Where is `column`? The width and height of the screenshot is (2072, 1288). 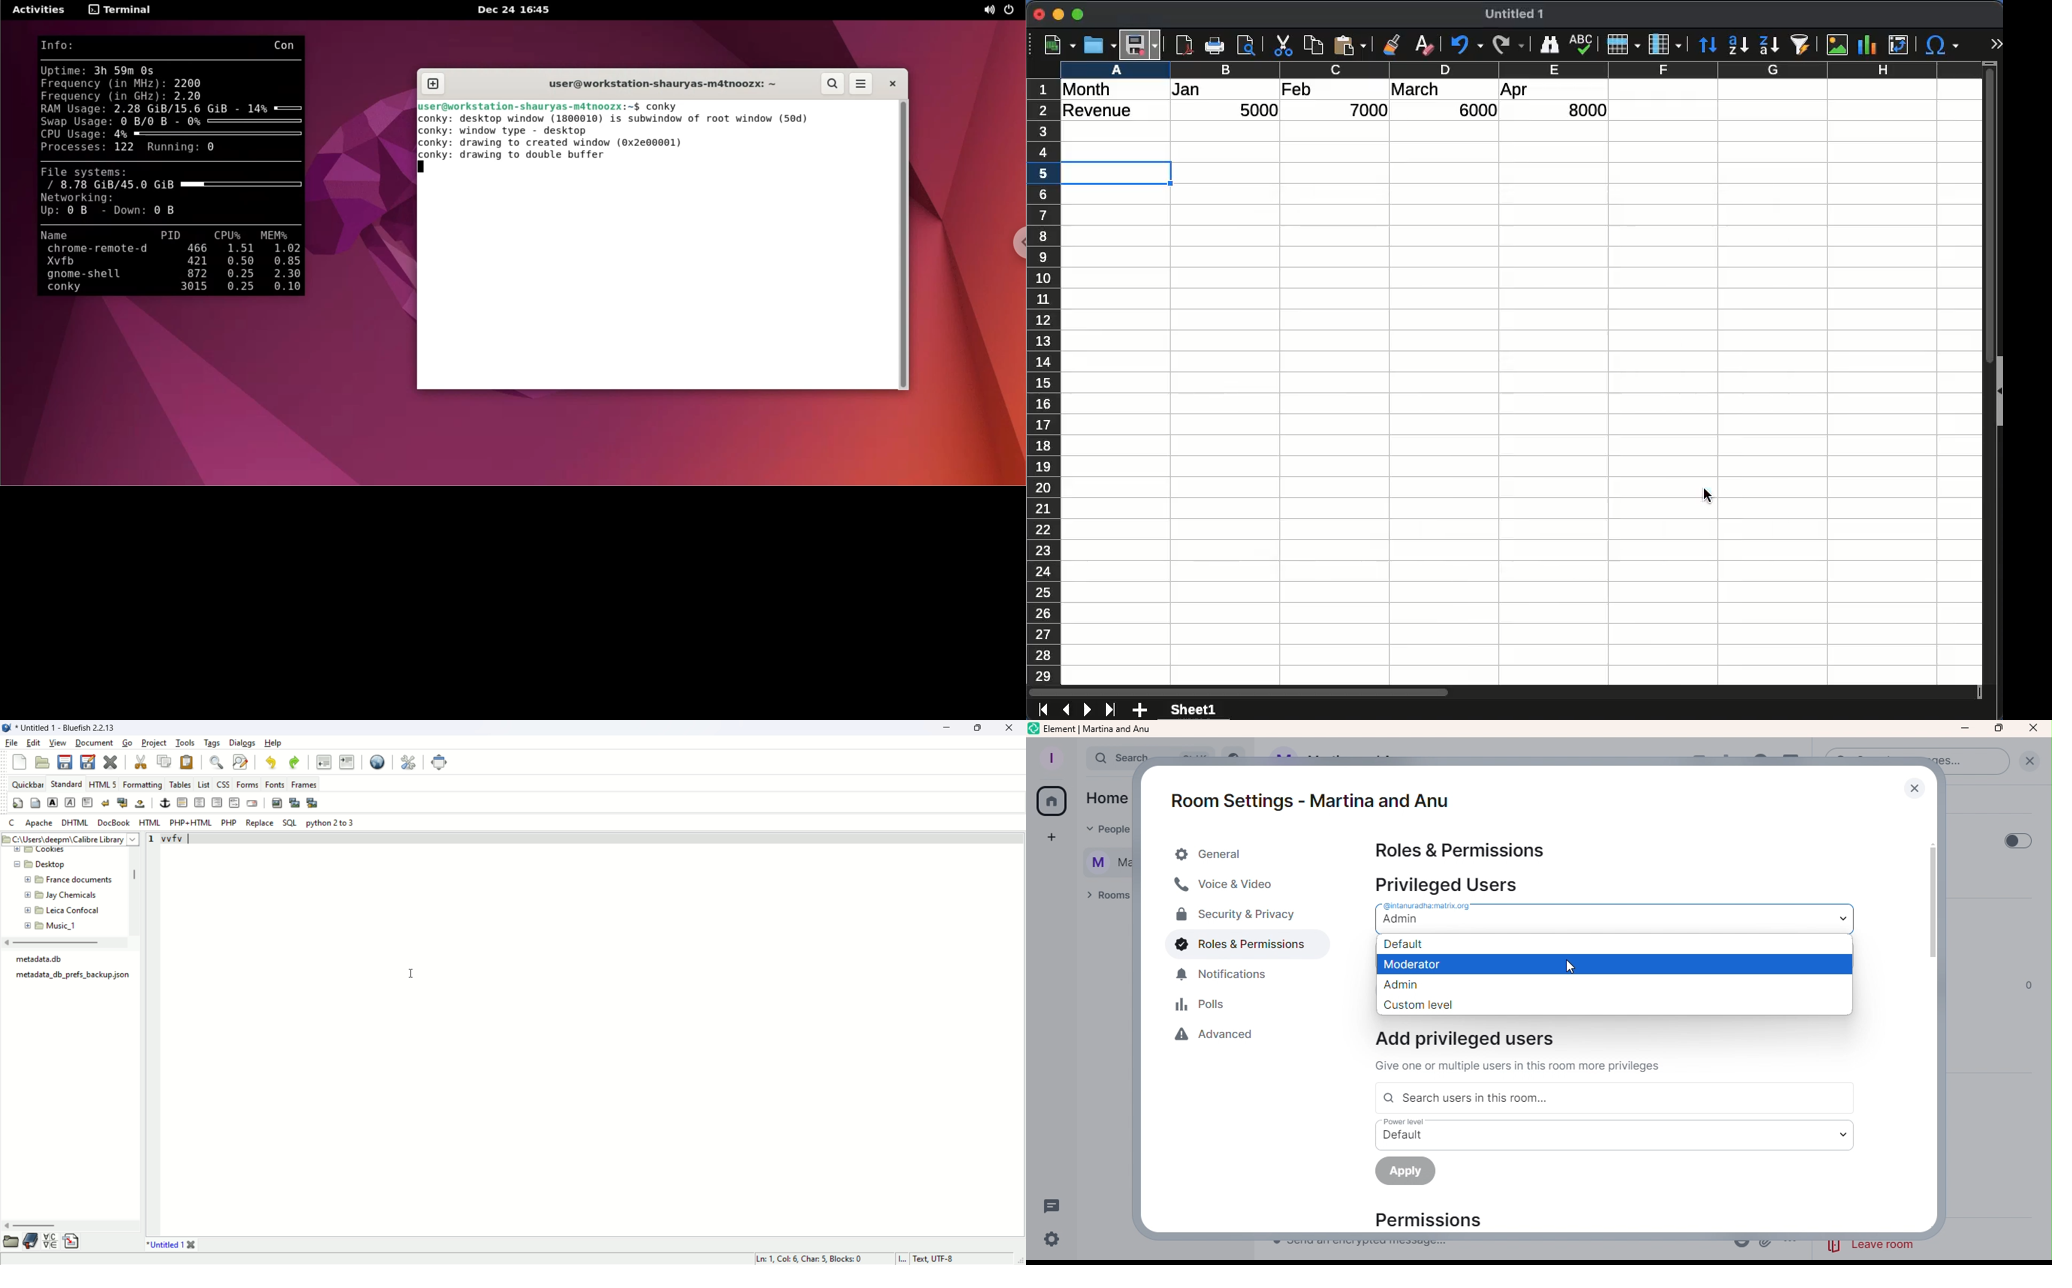 column is located at coordinates (1665, 44).